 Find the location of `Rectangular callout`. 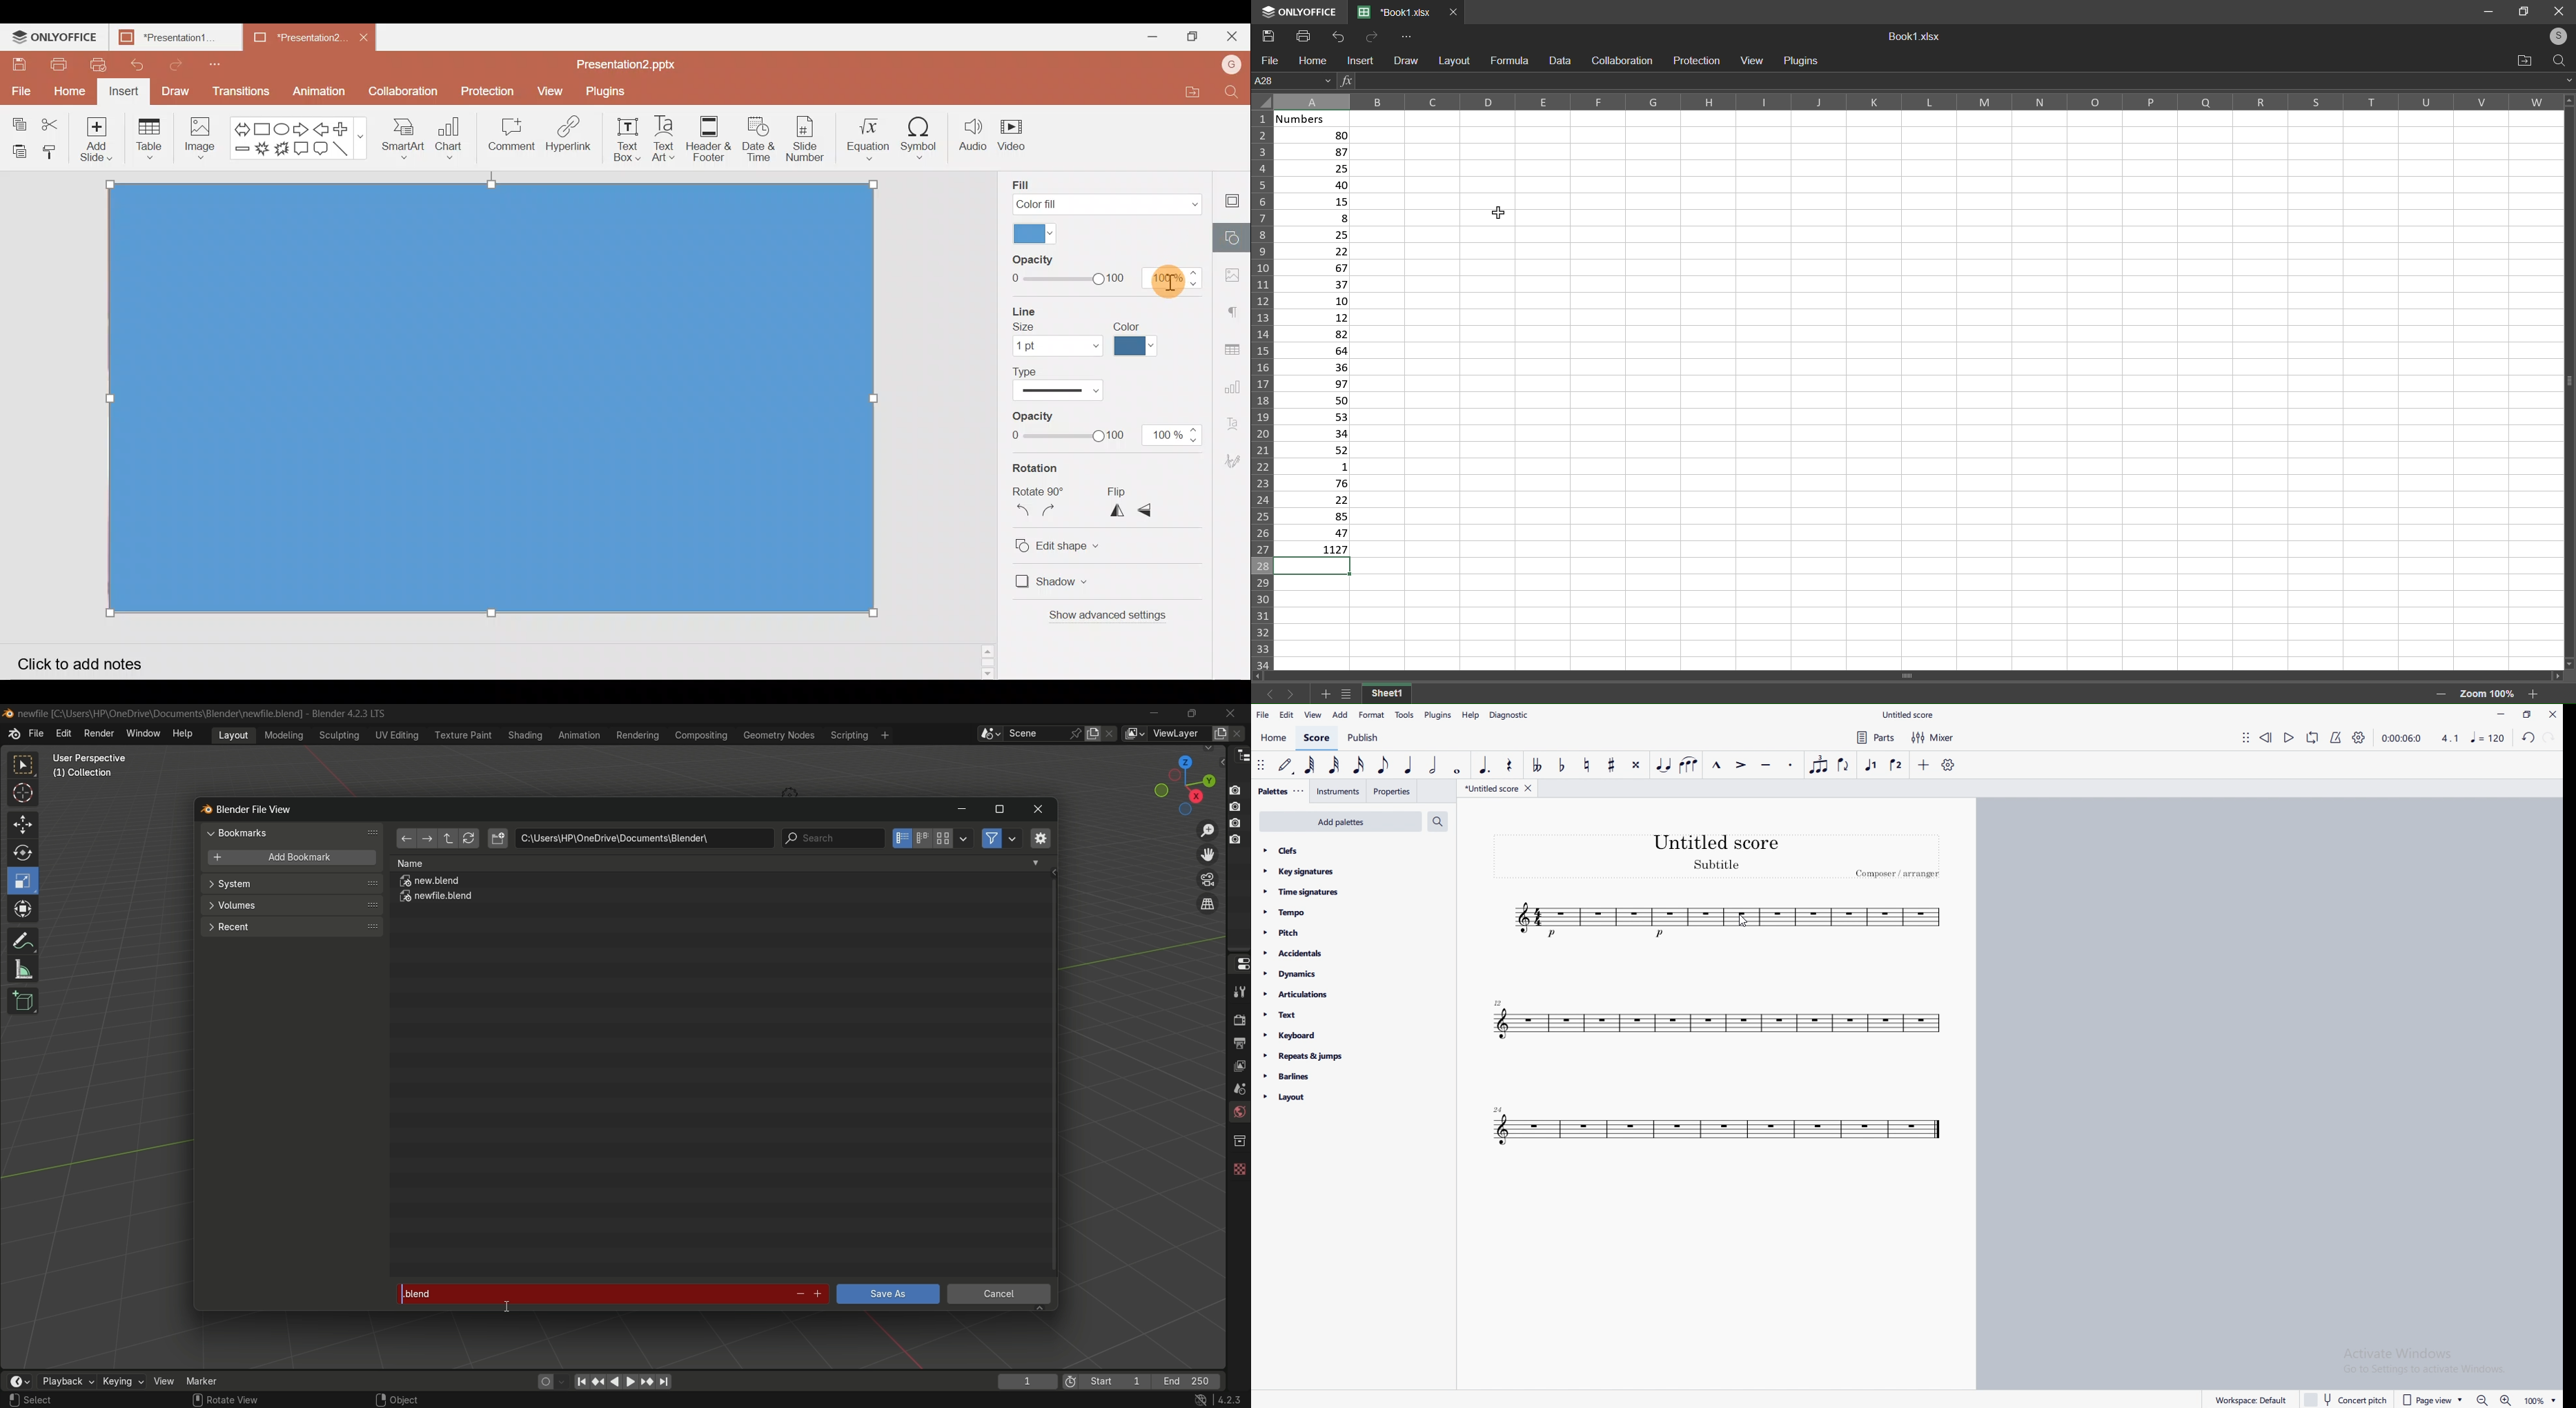

Rectangular callout is located at coordinates (302, 149).